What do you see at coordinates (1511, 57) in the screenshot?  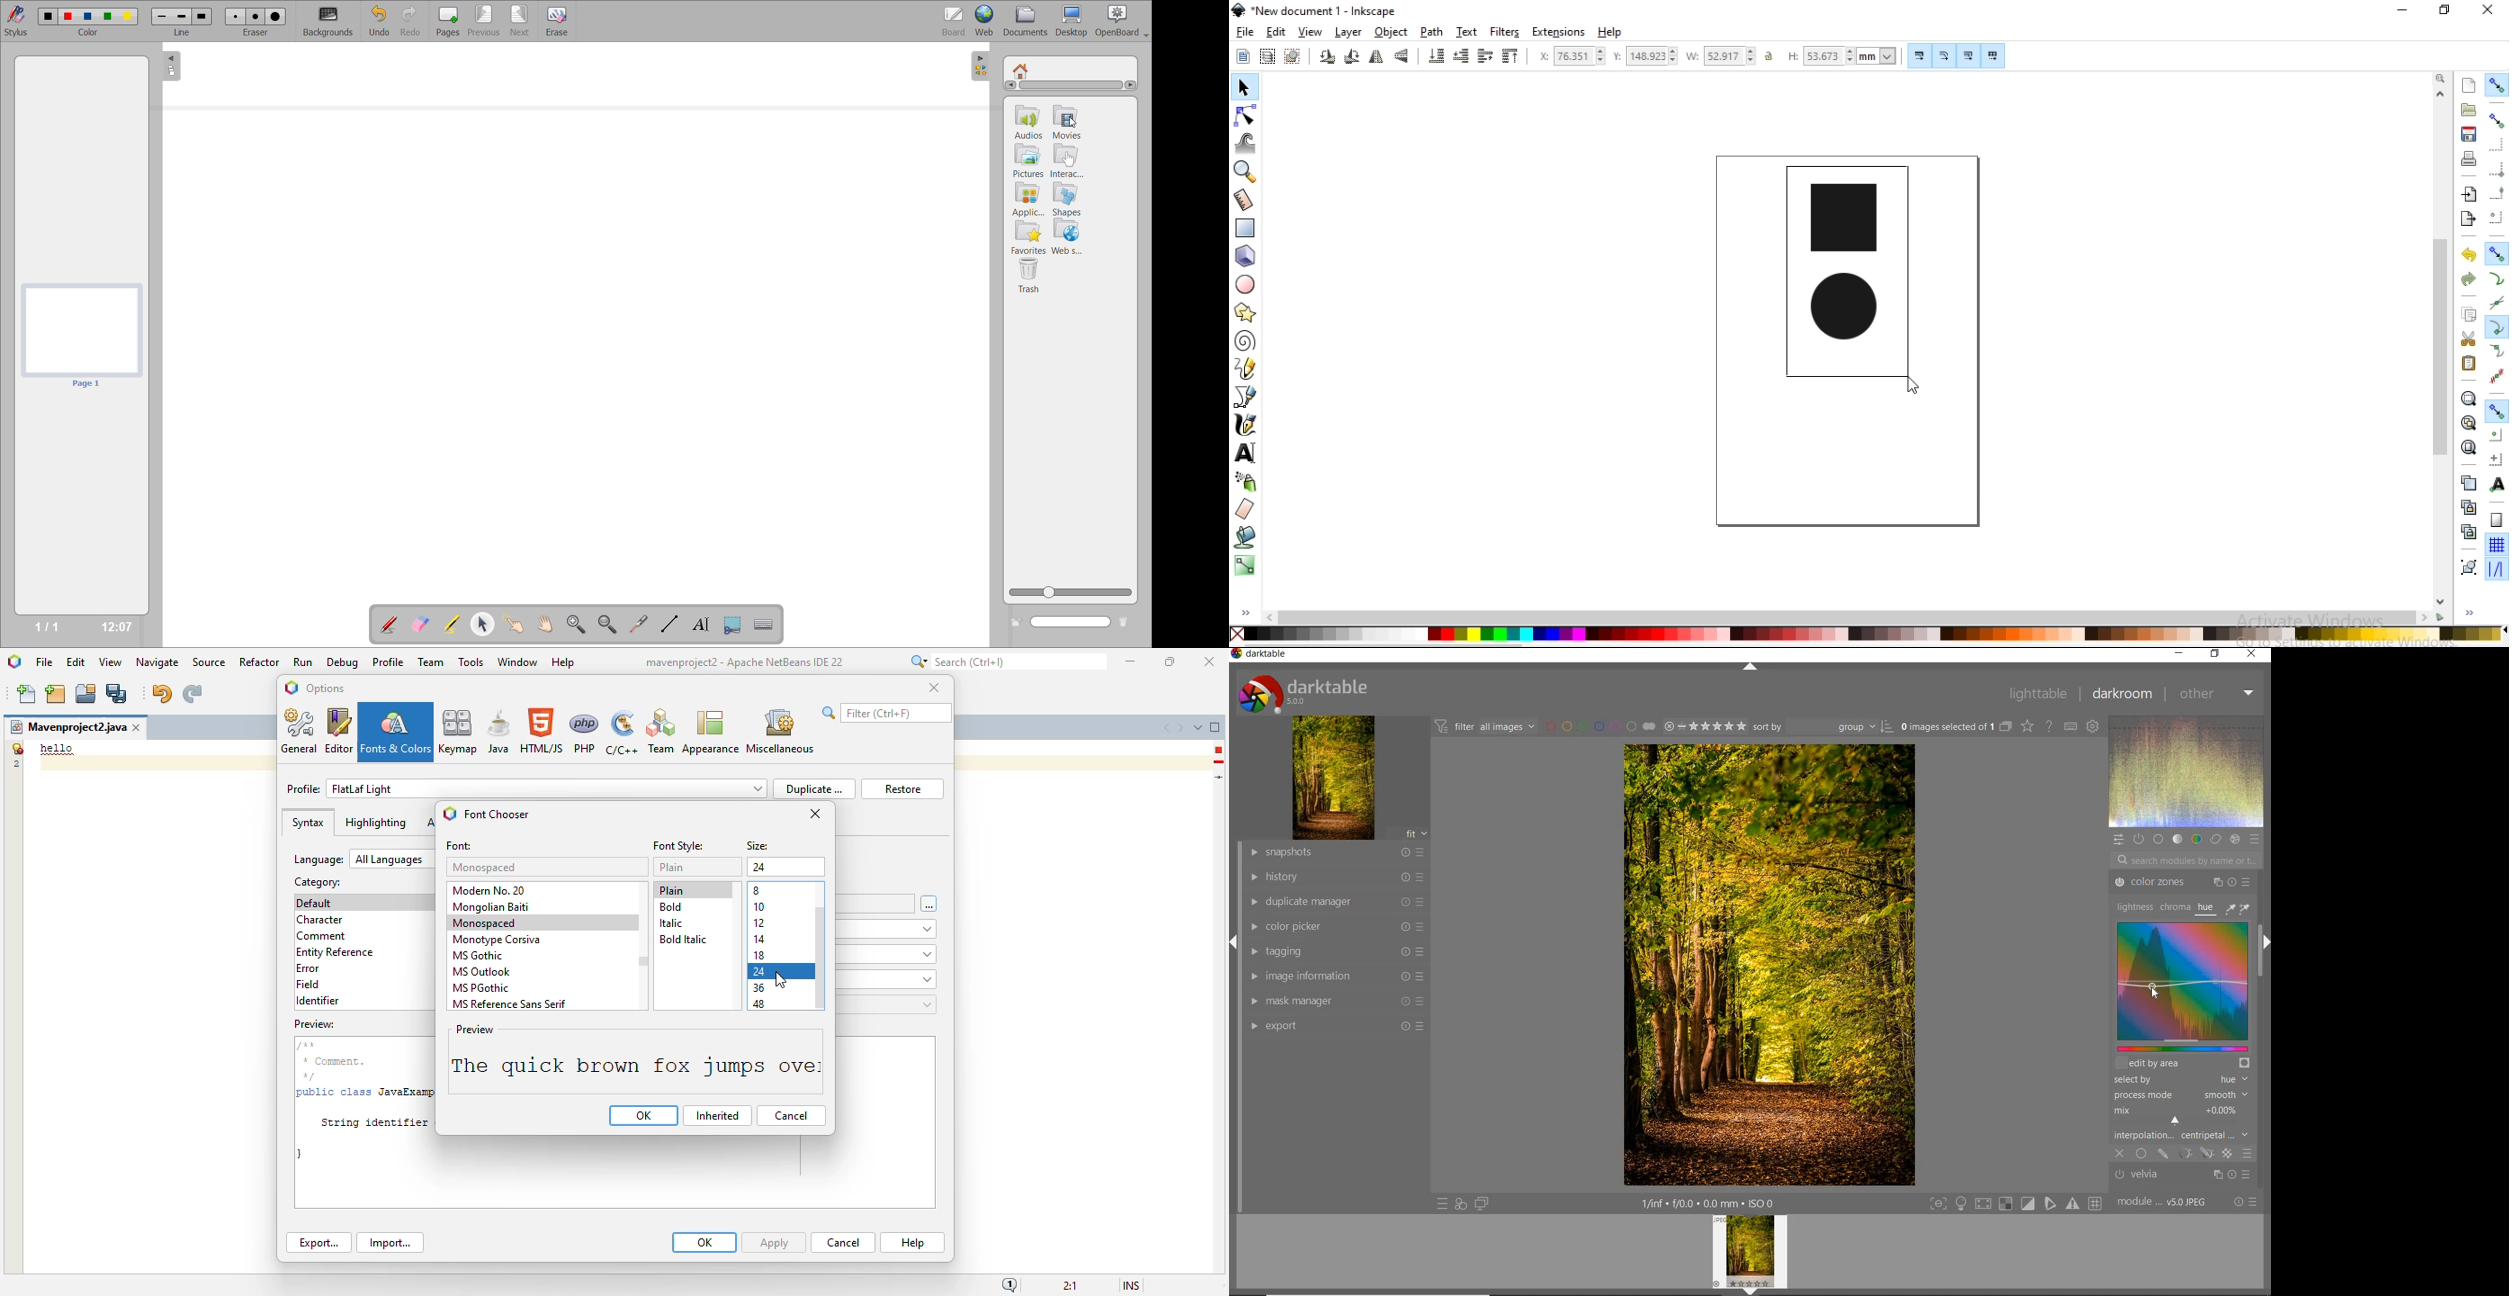 I see `raise selection to top` at bounding box center [1511, 57].